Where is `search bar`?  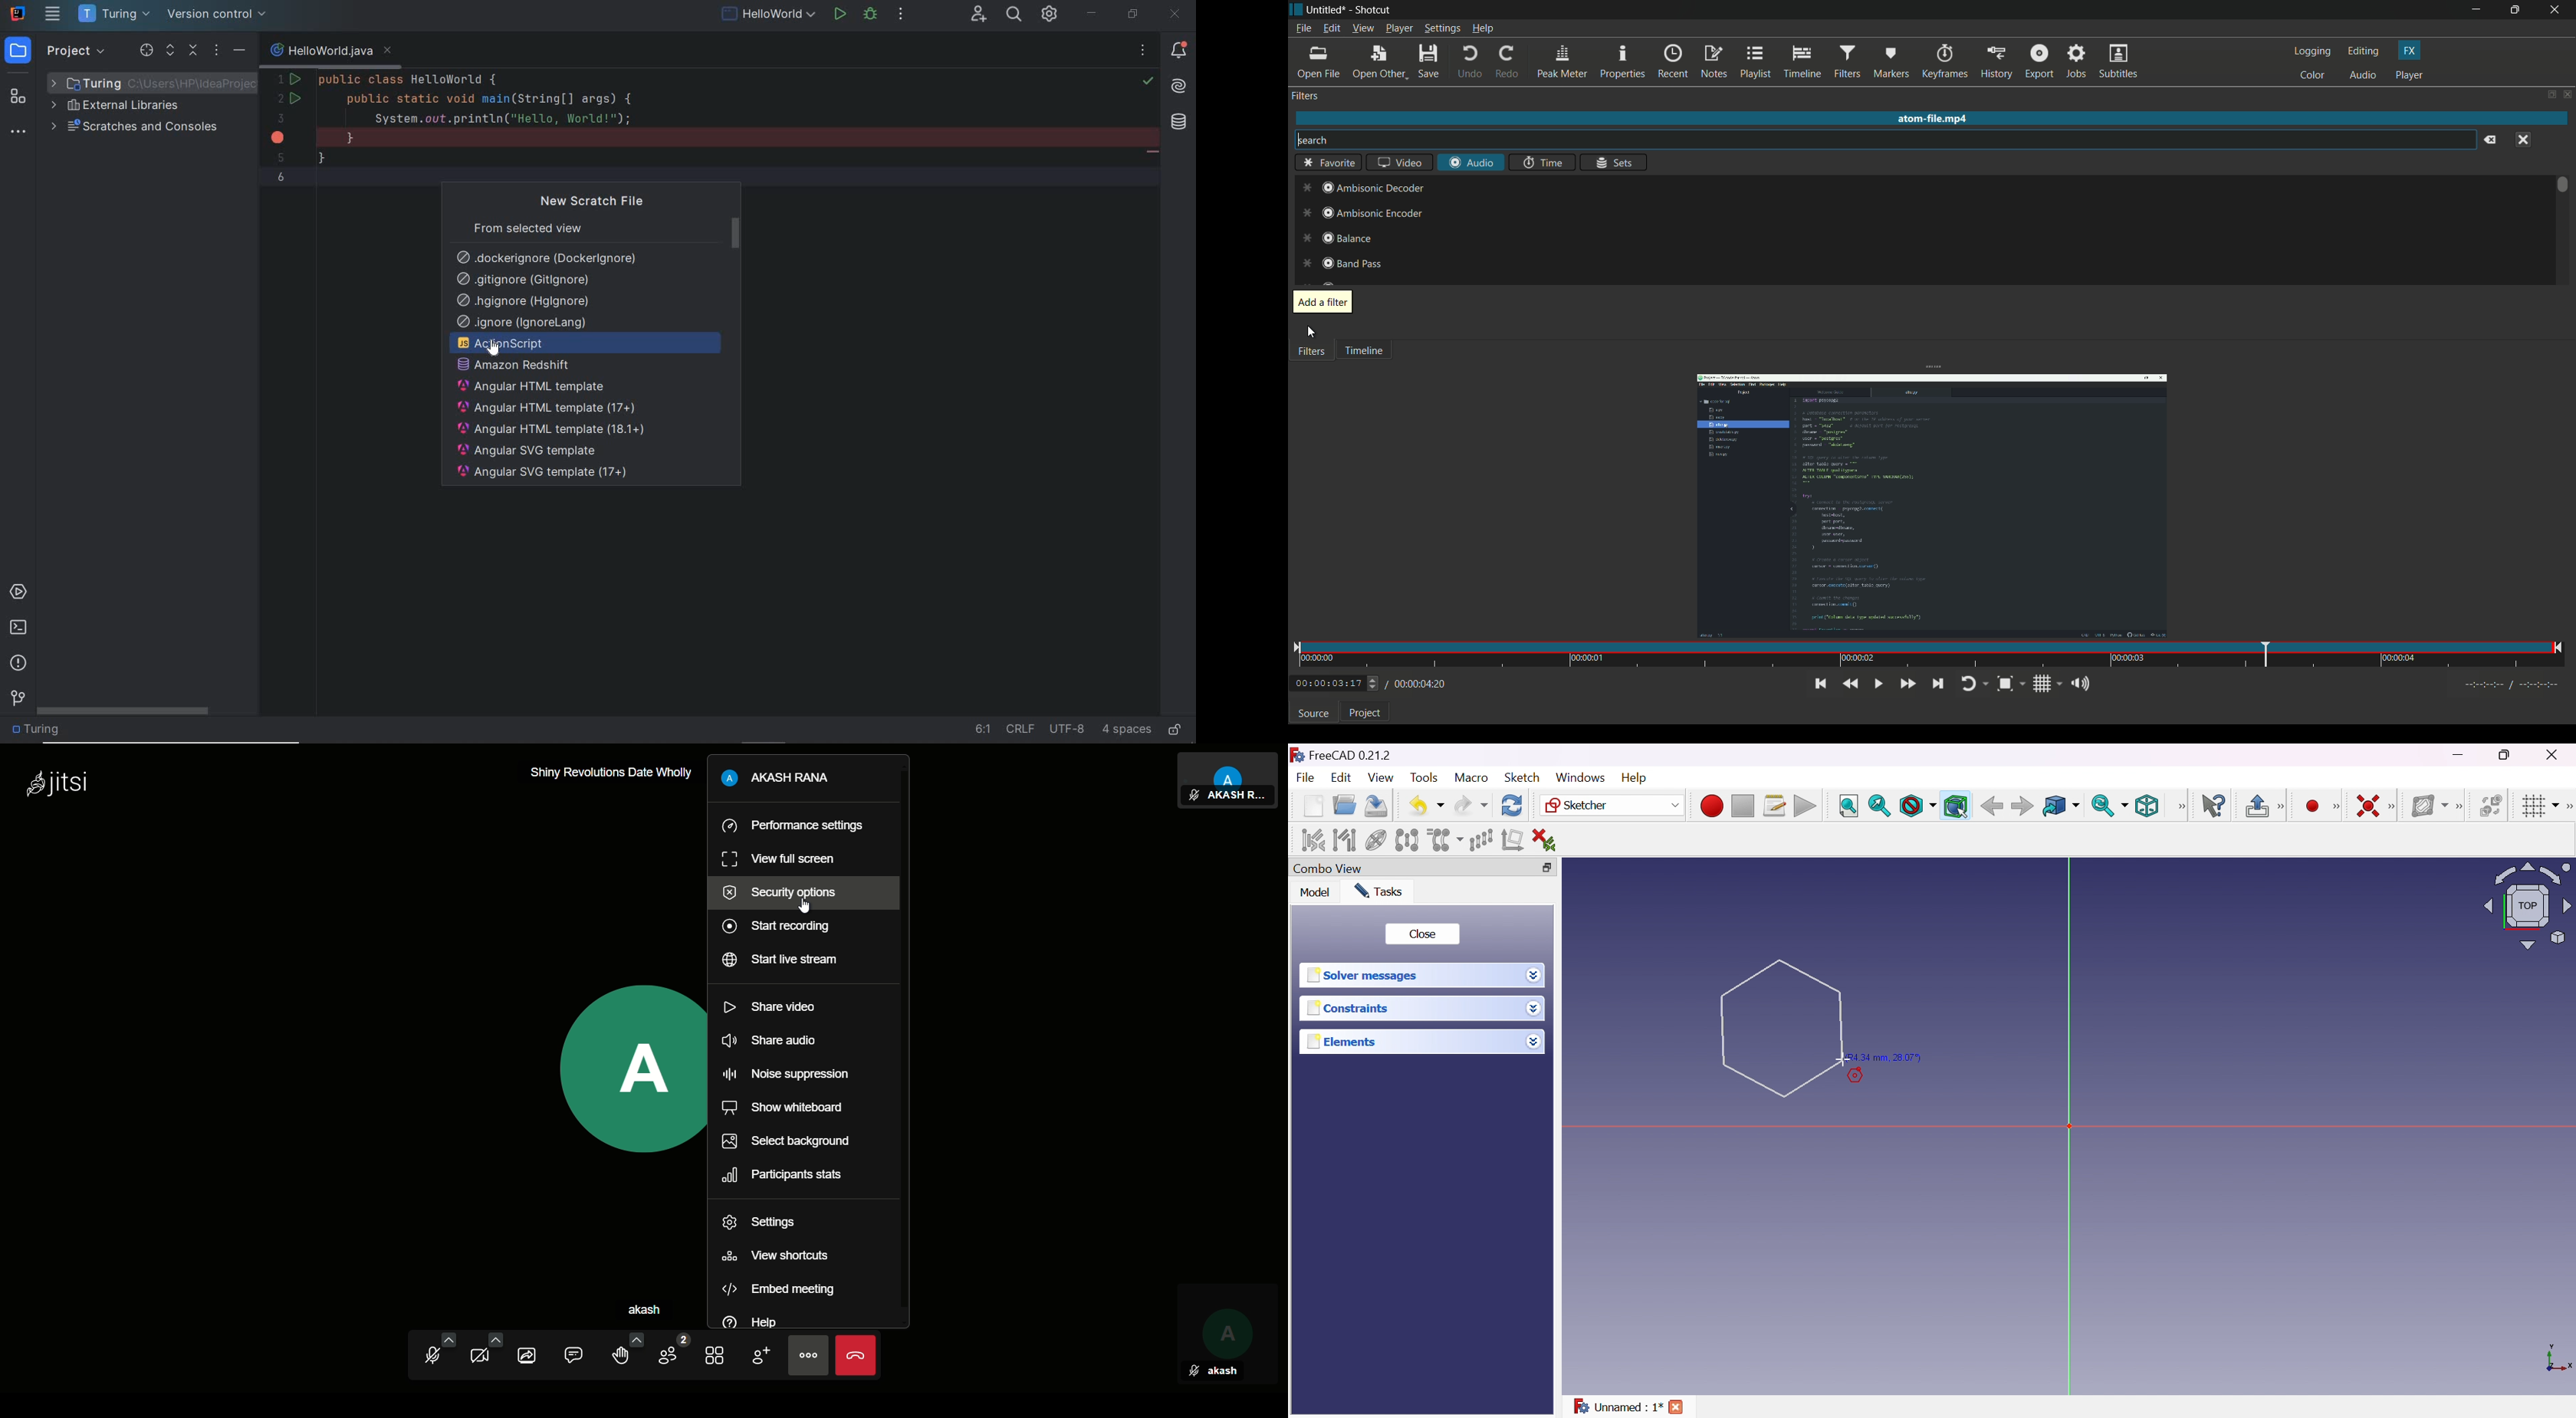 search bar is located at coordinates (1886, 140).